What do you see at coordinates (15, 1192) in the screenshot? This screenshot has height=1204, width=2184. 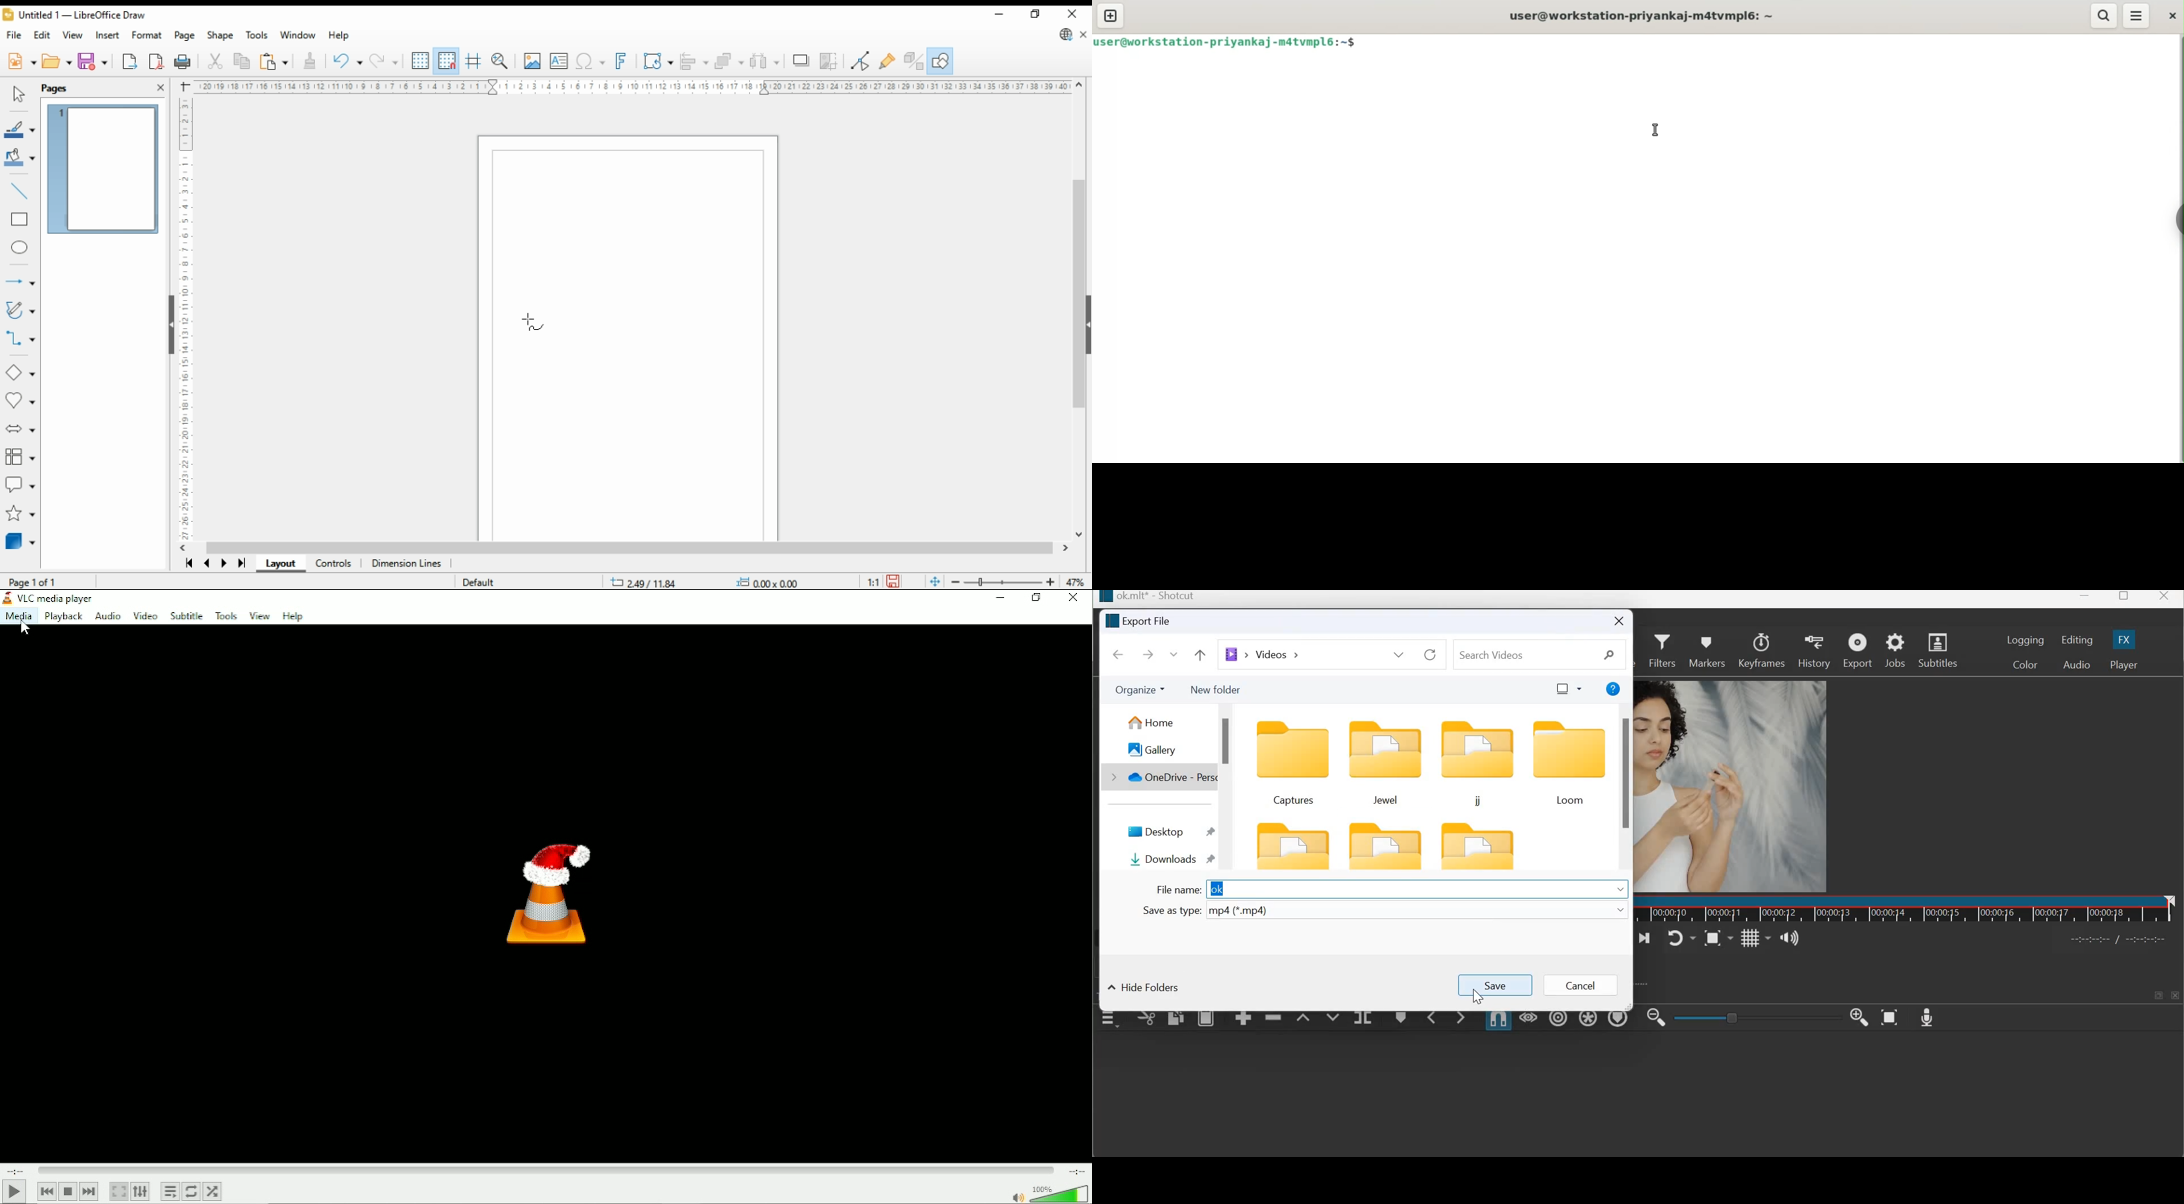 I see `Play` at bounding box center [15, 1192].